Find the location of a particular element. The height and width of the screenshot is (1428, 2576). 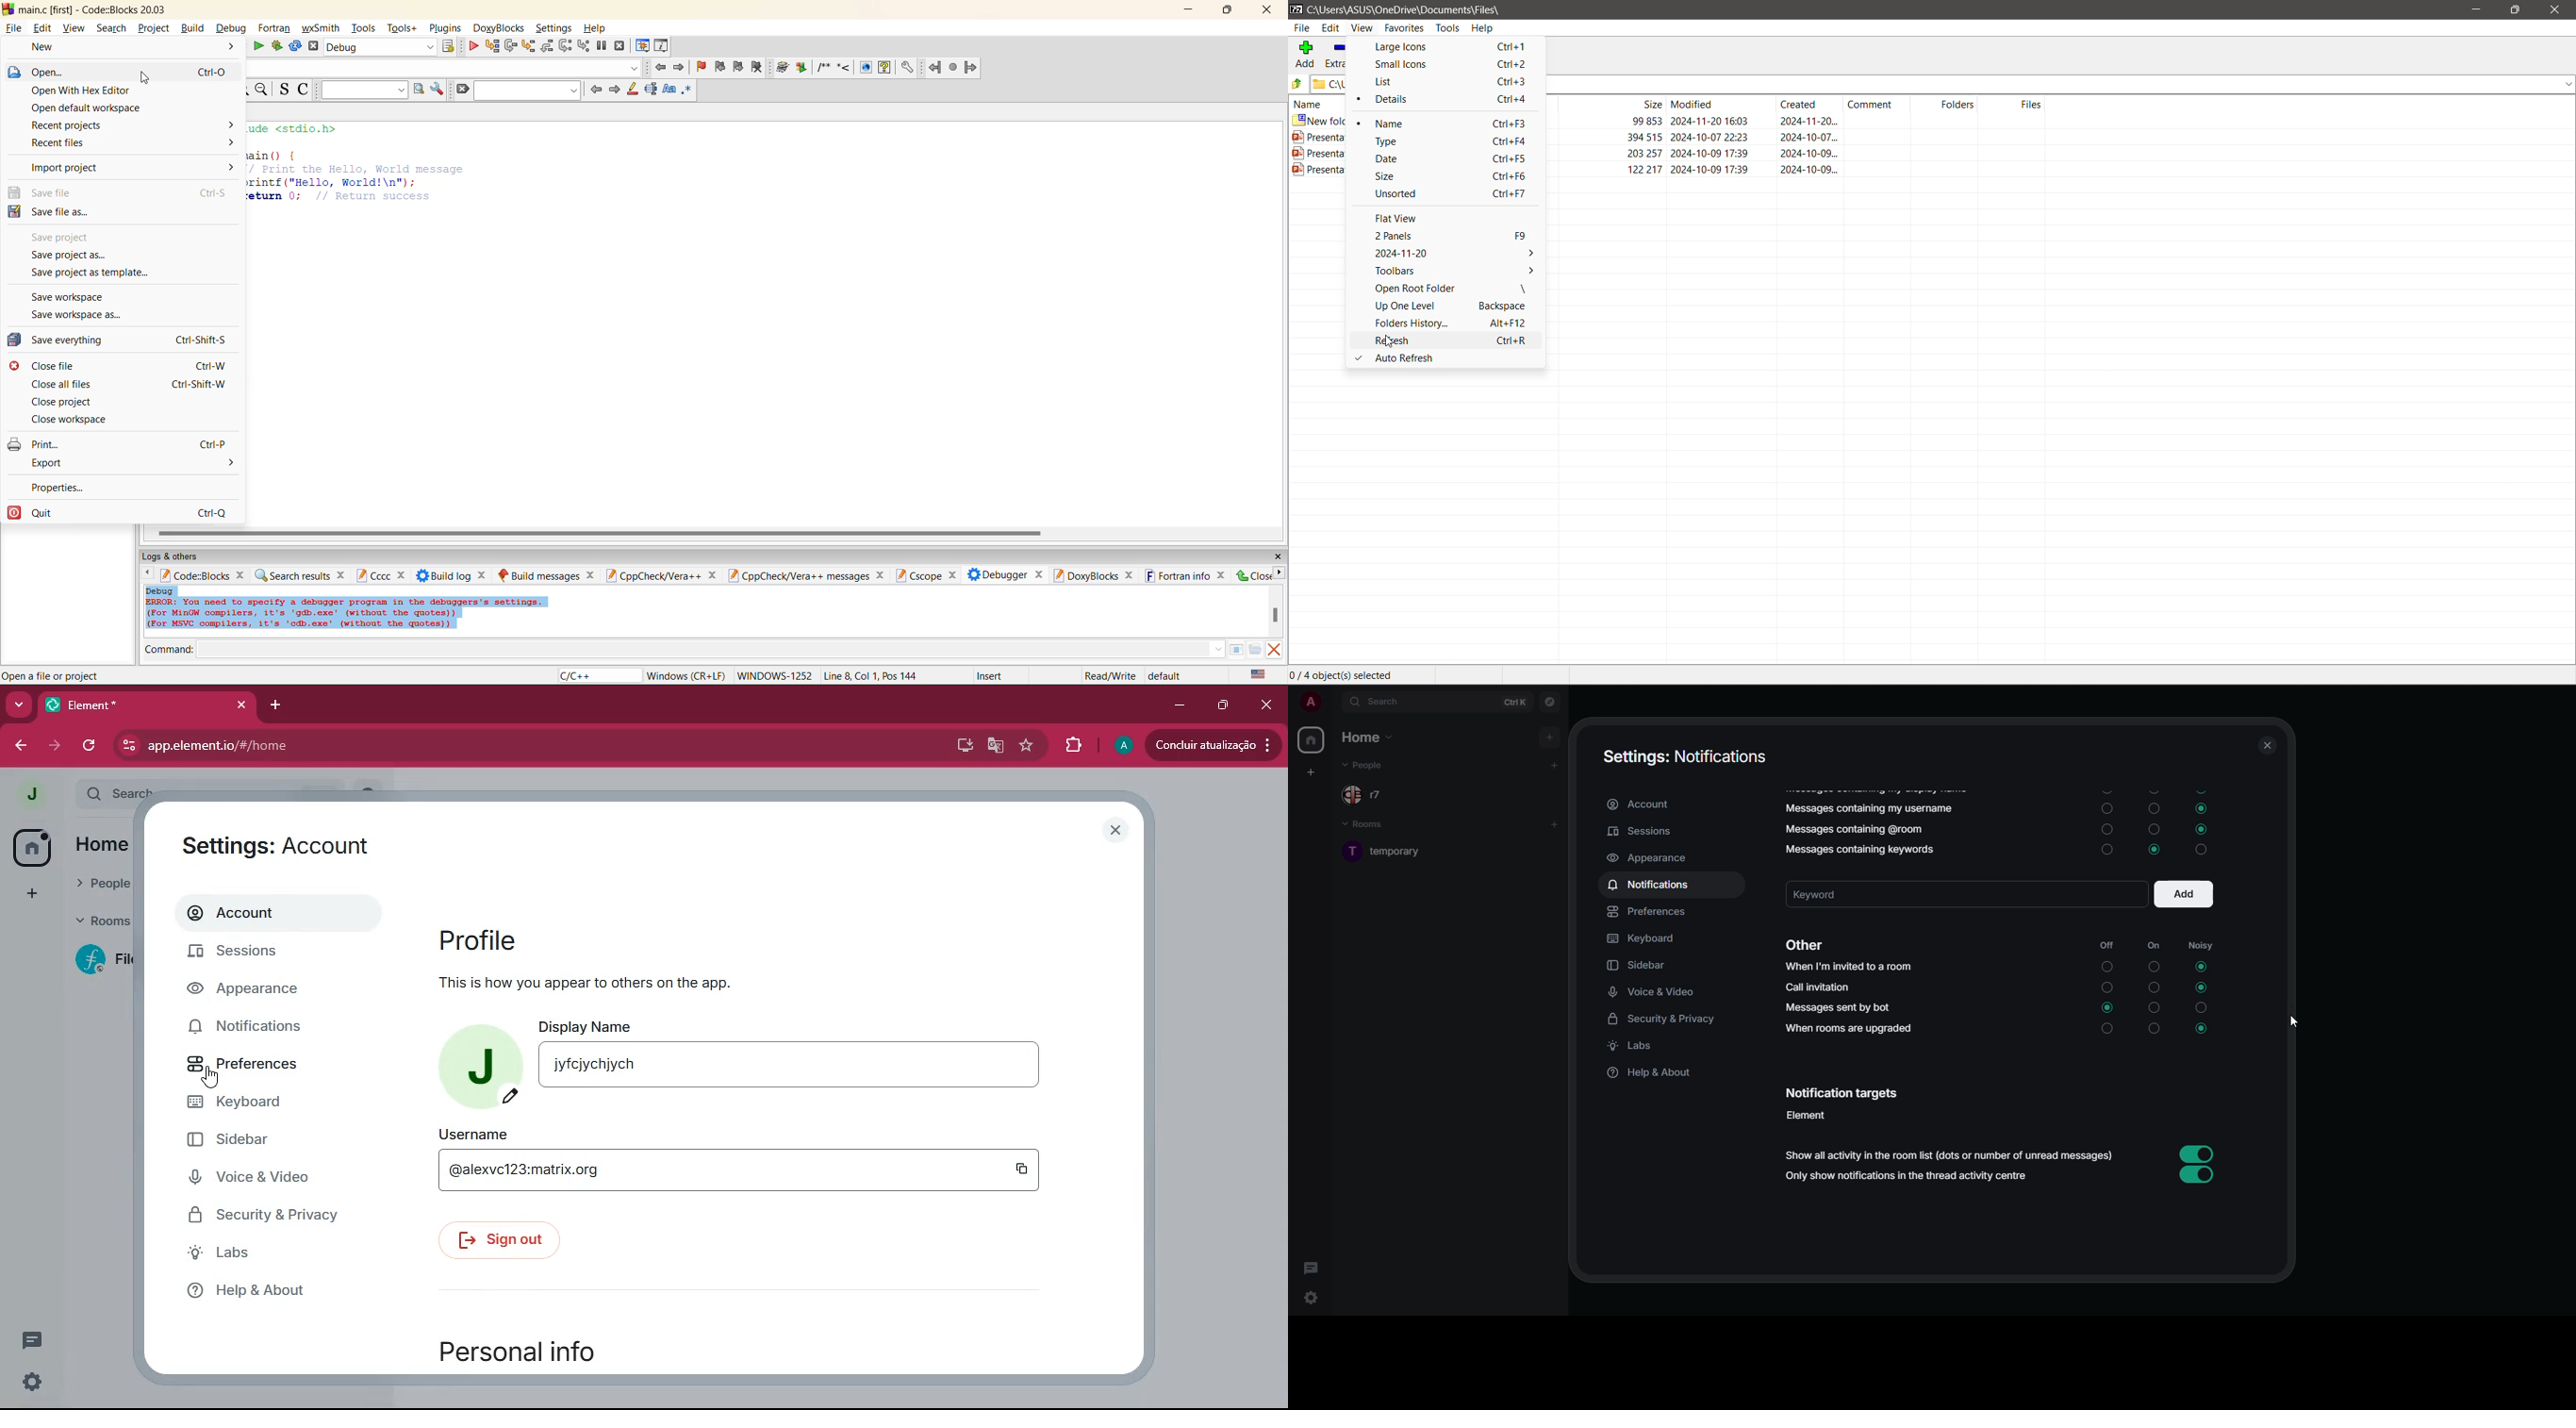

google translate is located at coordinates (996, 746).